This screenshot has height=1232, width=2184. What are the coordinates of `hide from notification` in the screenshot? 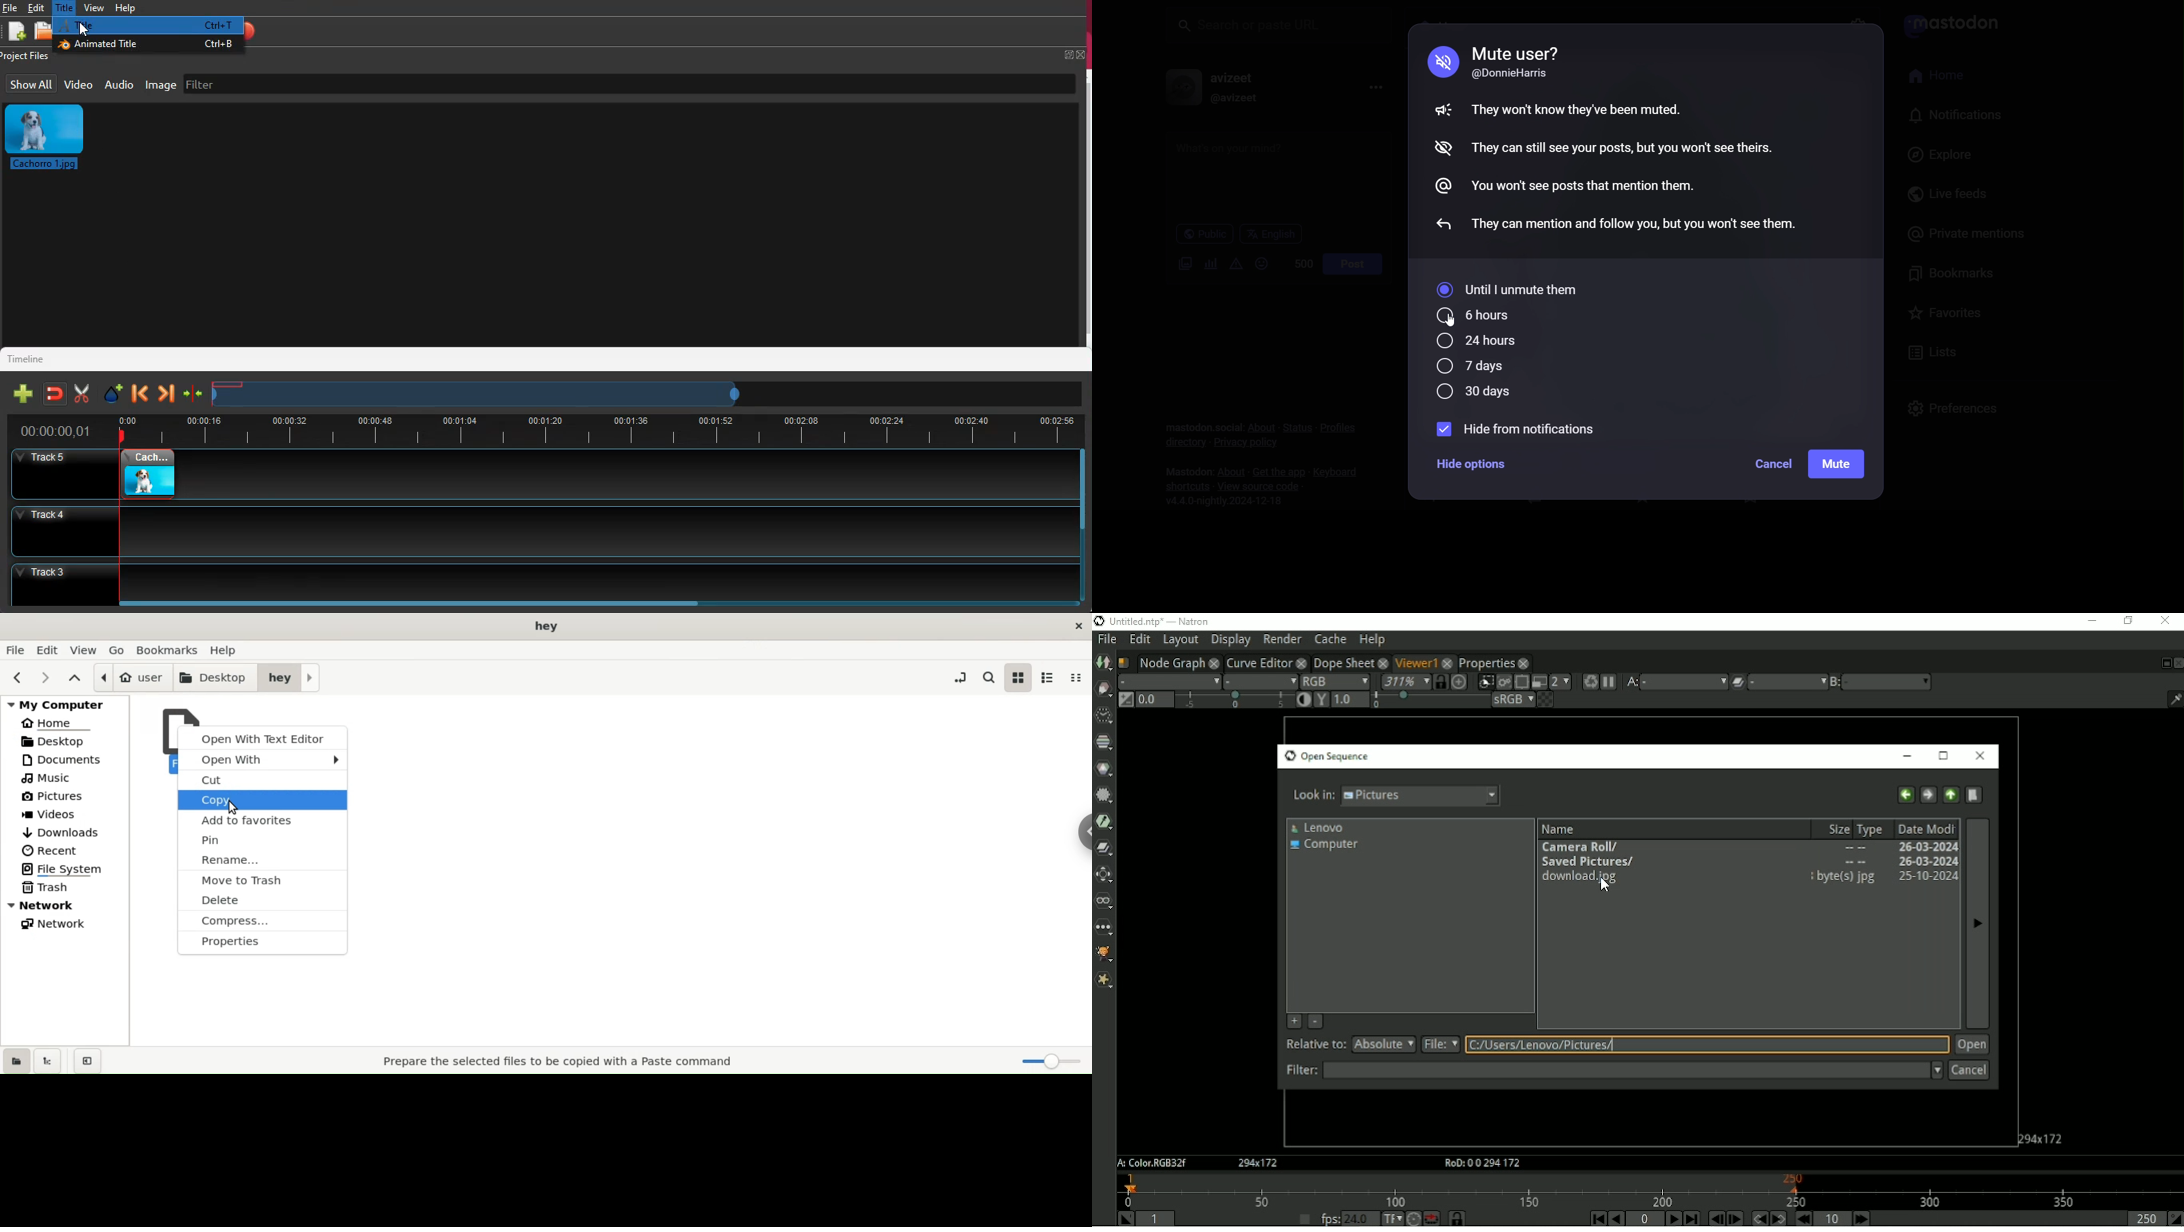 It's located at (1513, 430).